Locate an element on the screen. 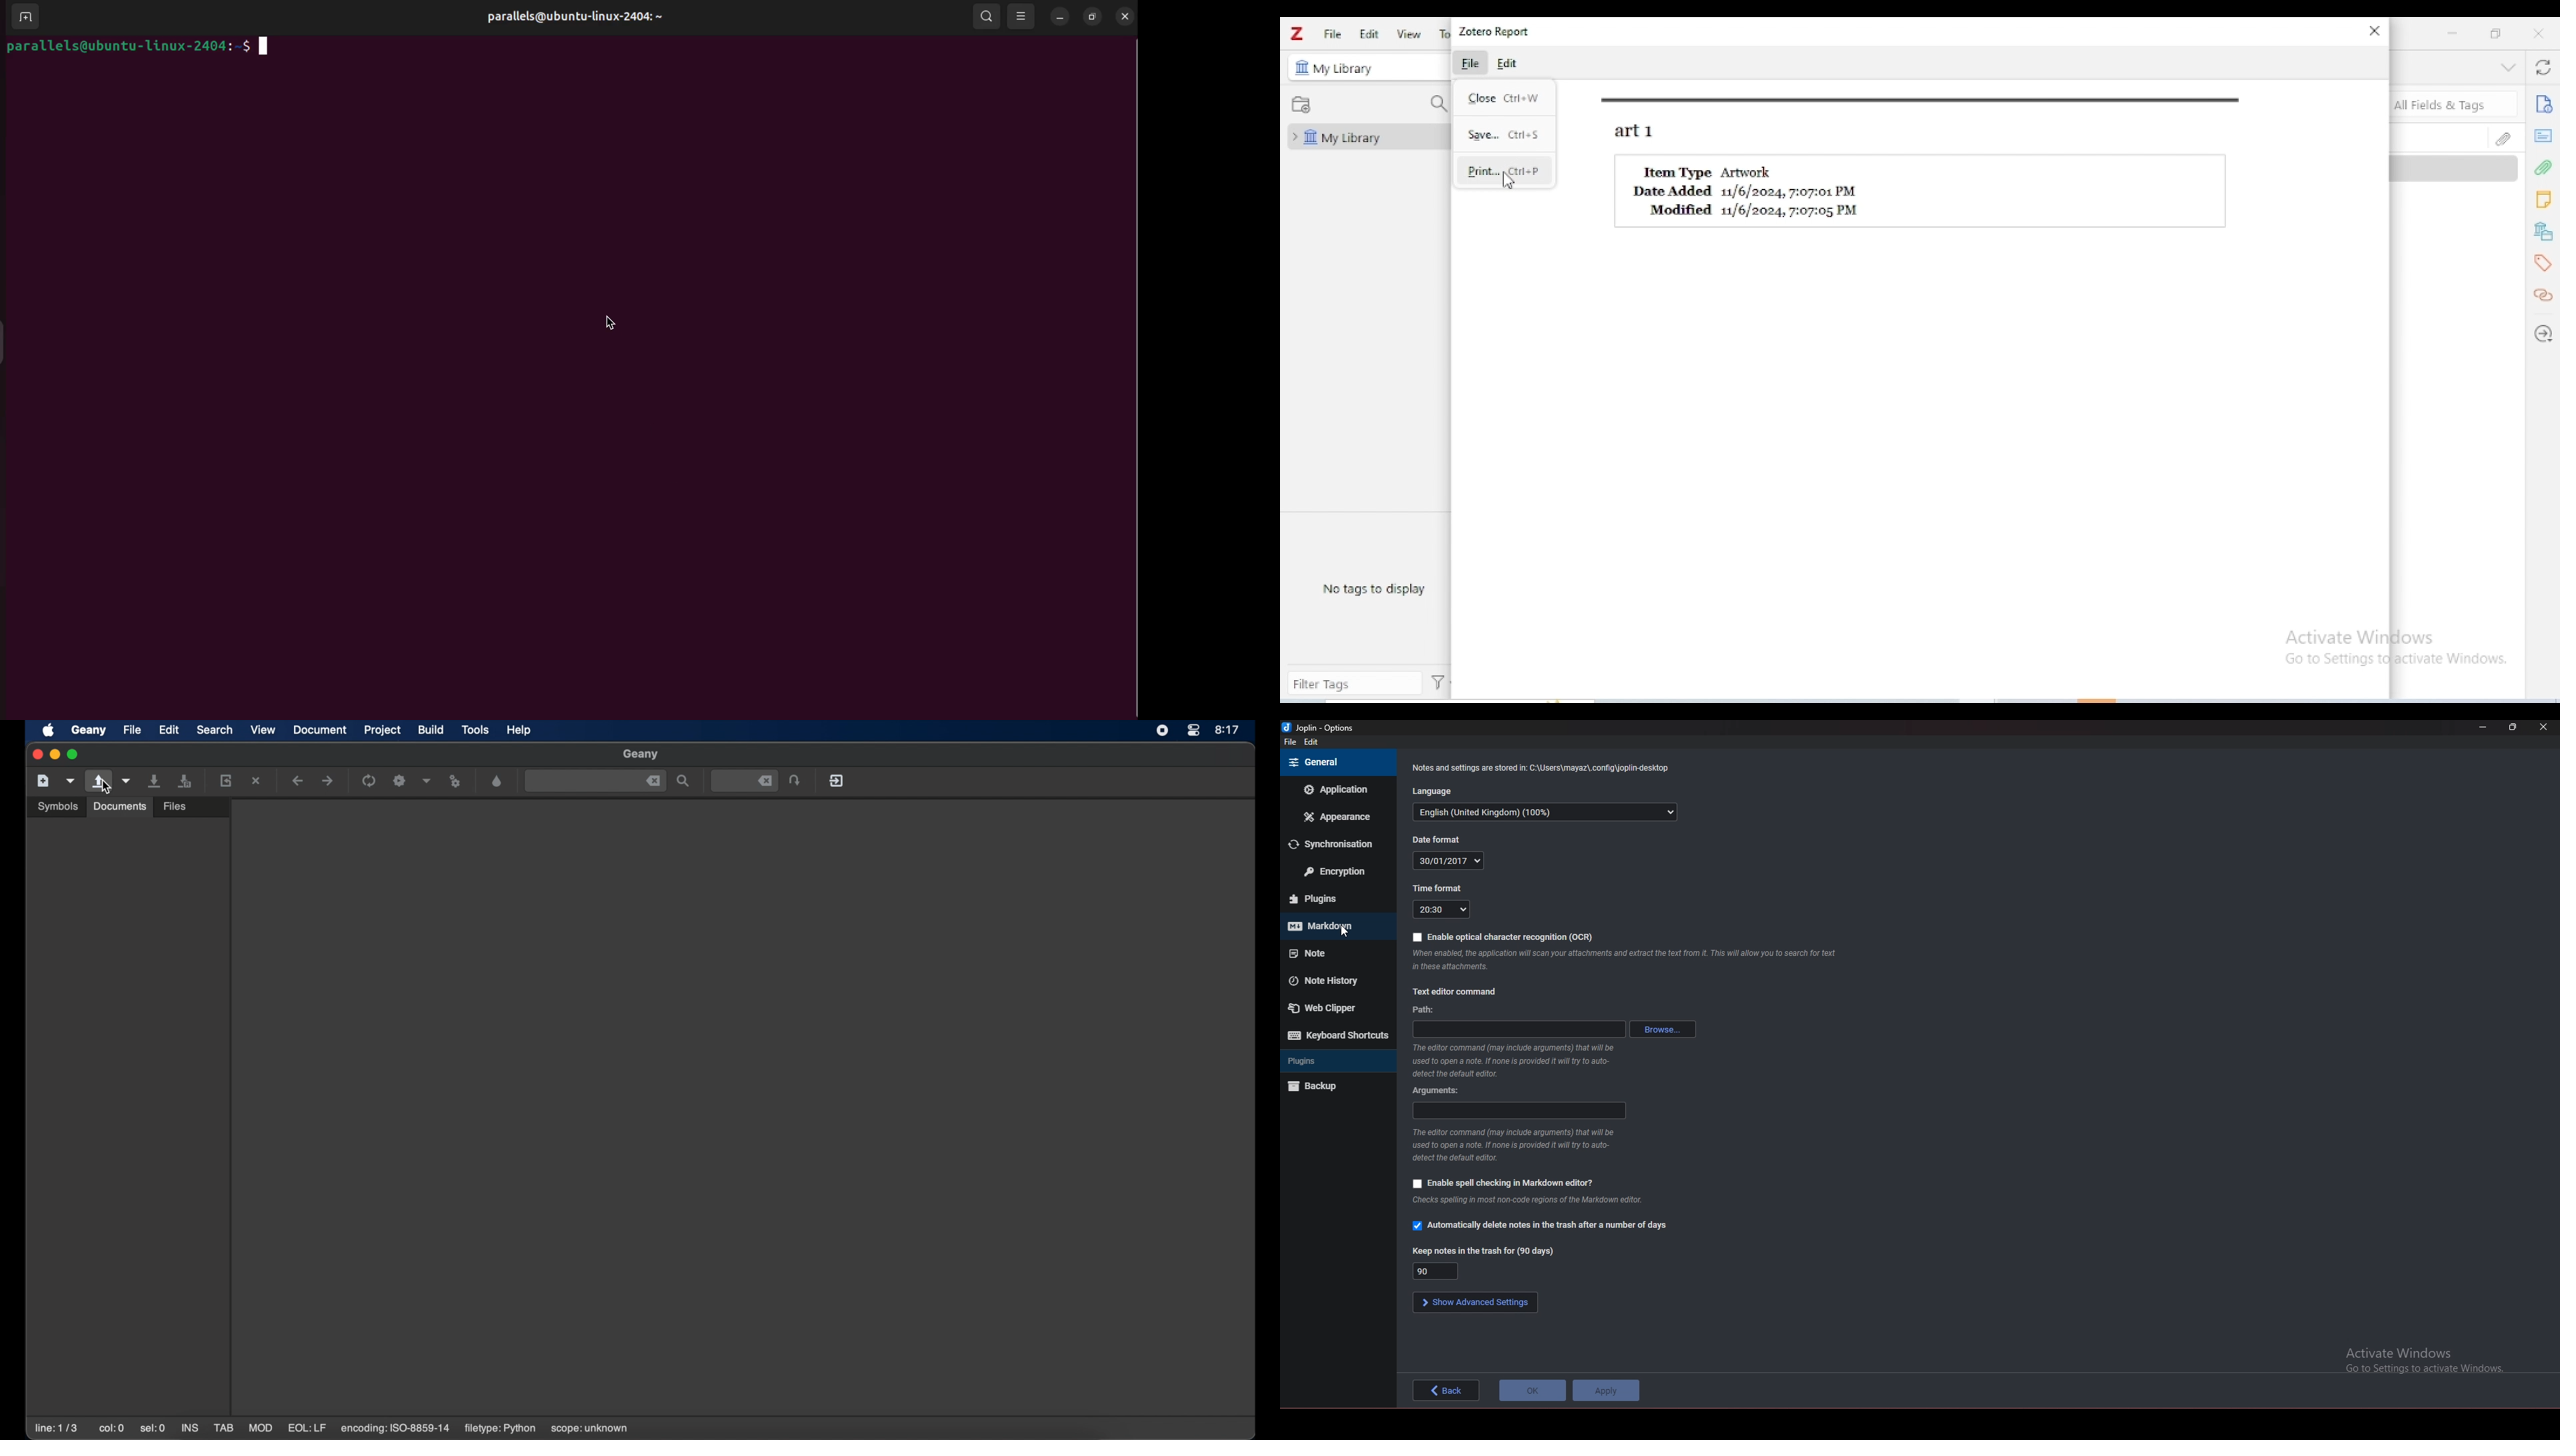  time format is located at coordinates (1439, 889).